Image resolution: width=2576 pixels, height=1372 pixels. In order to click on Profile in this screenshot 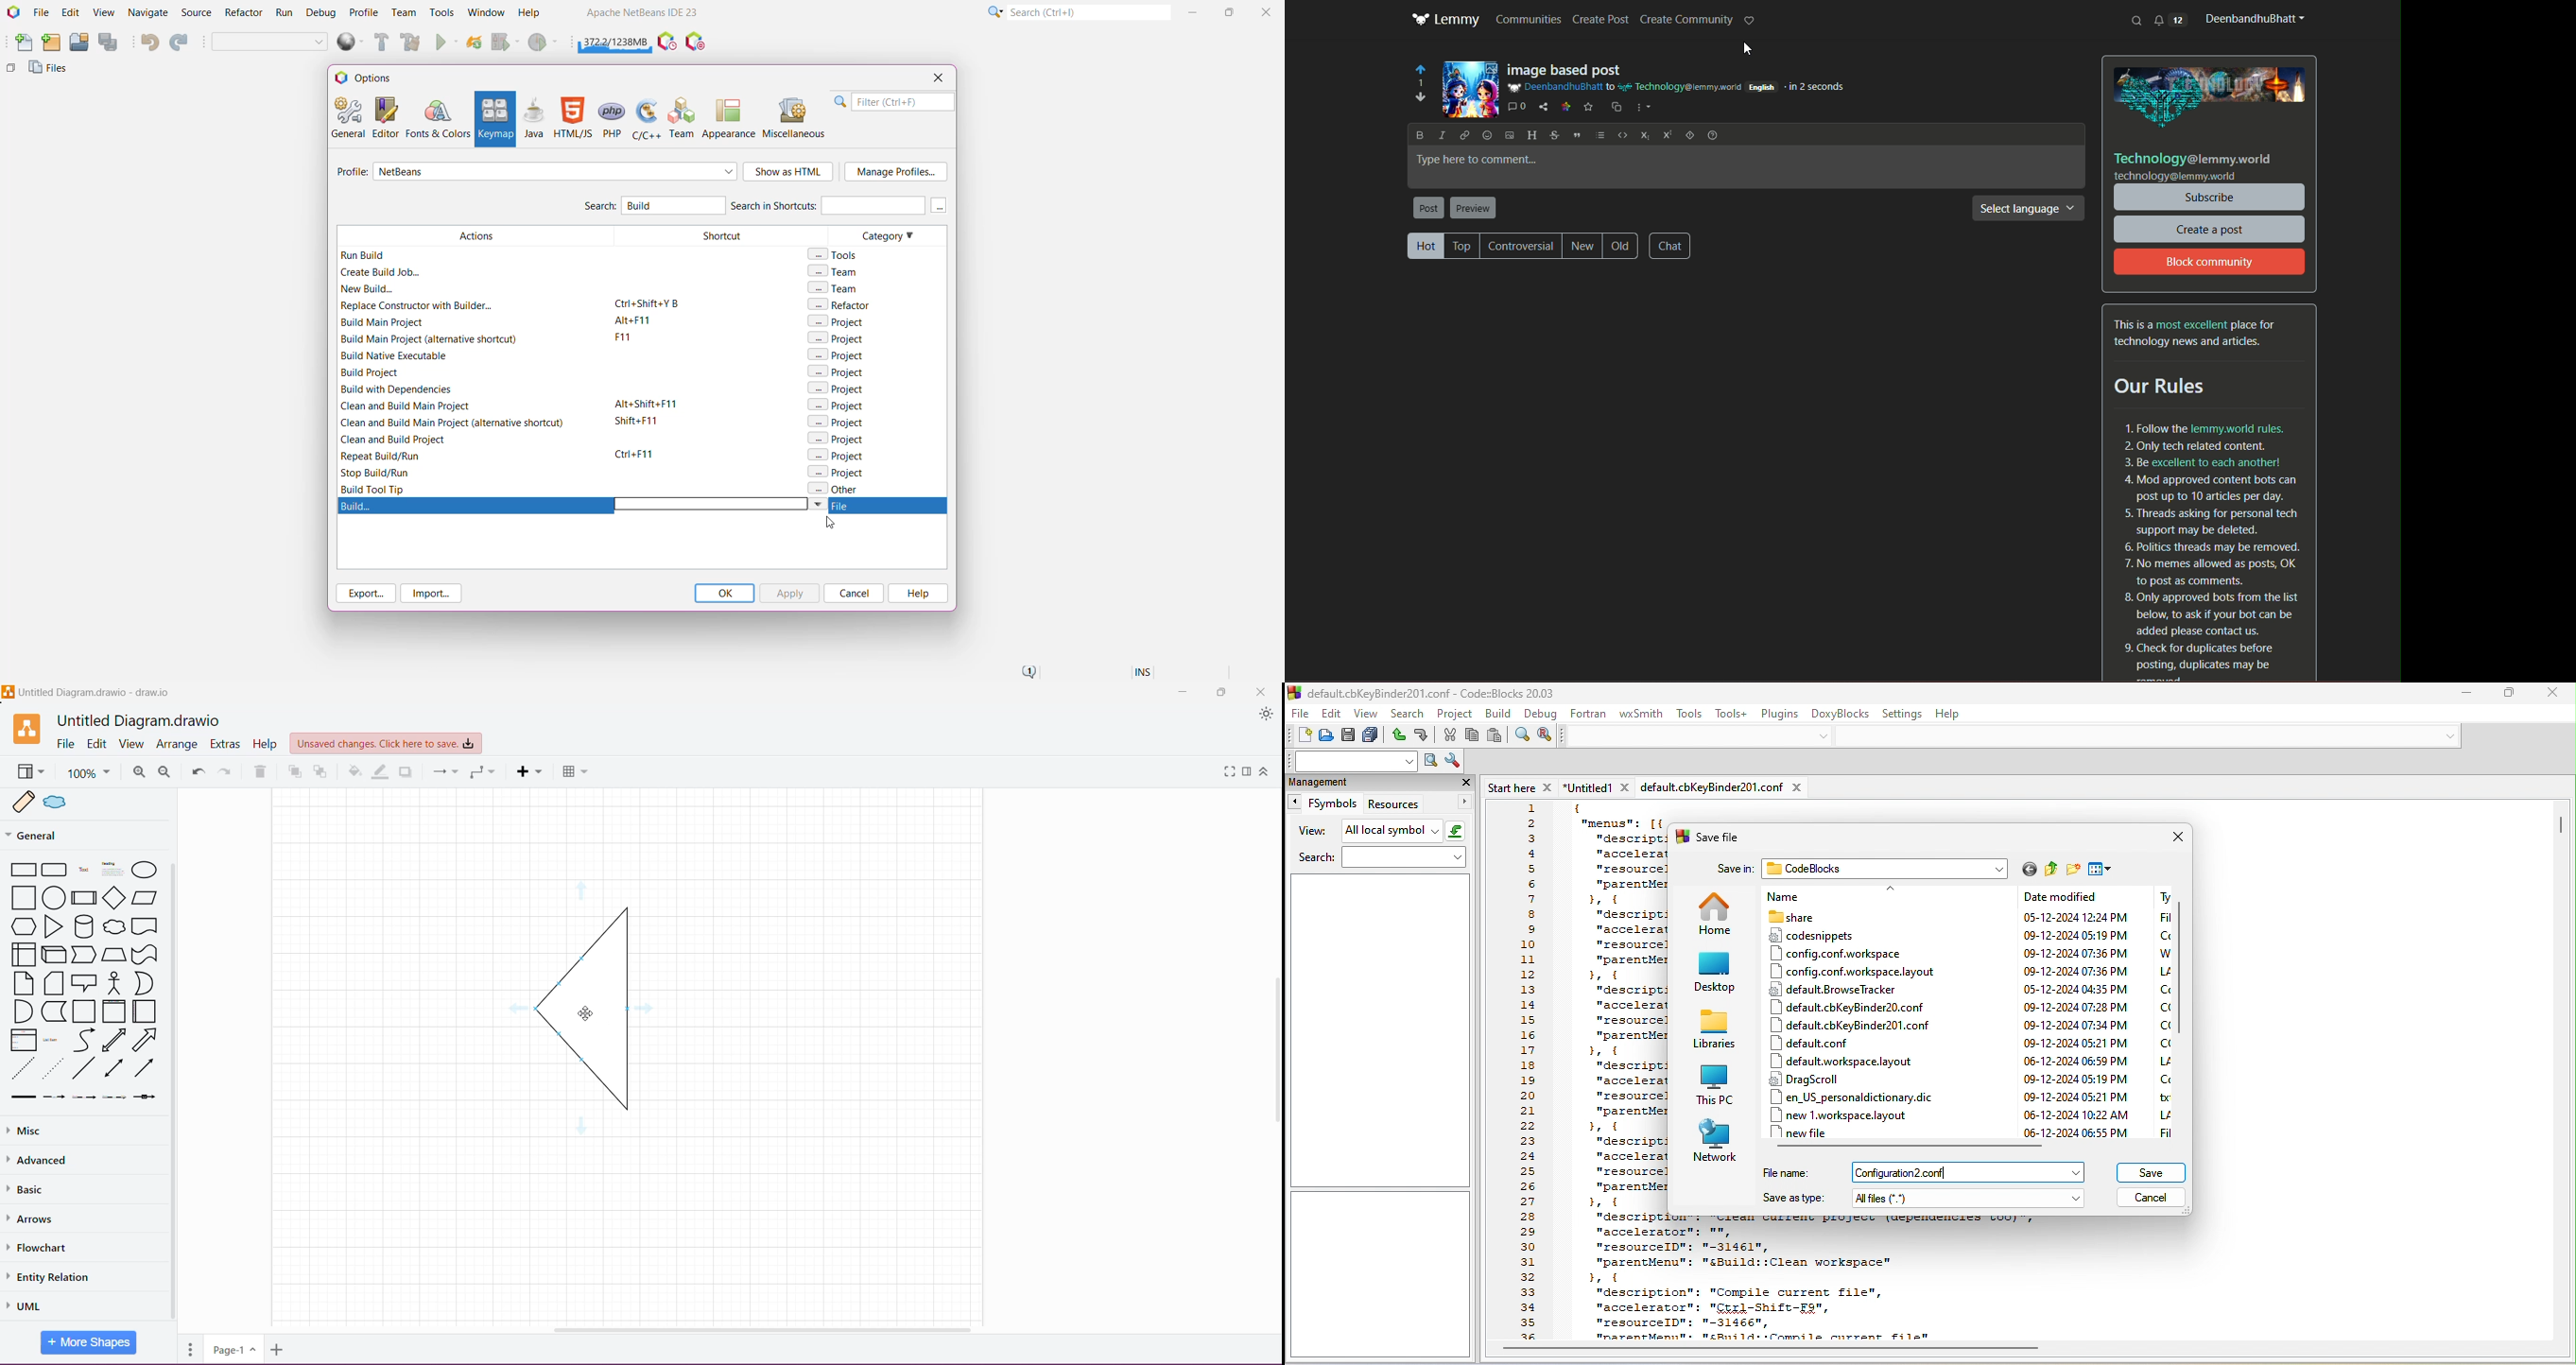, I will do `click(350, 173)`.